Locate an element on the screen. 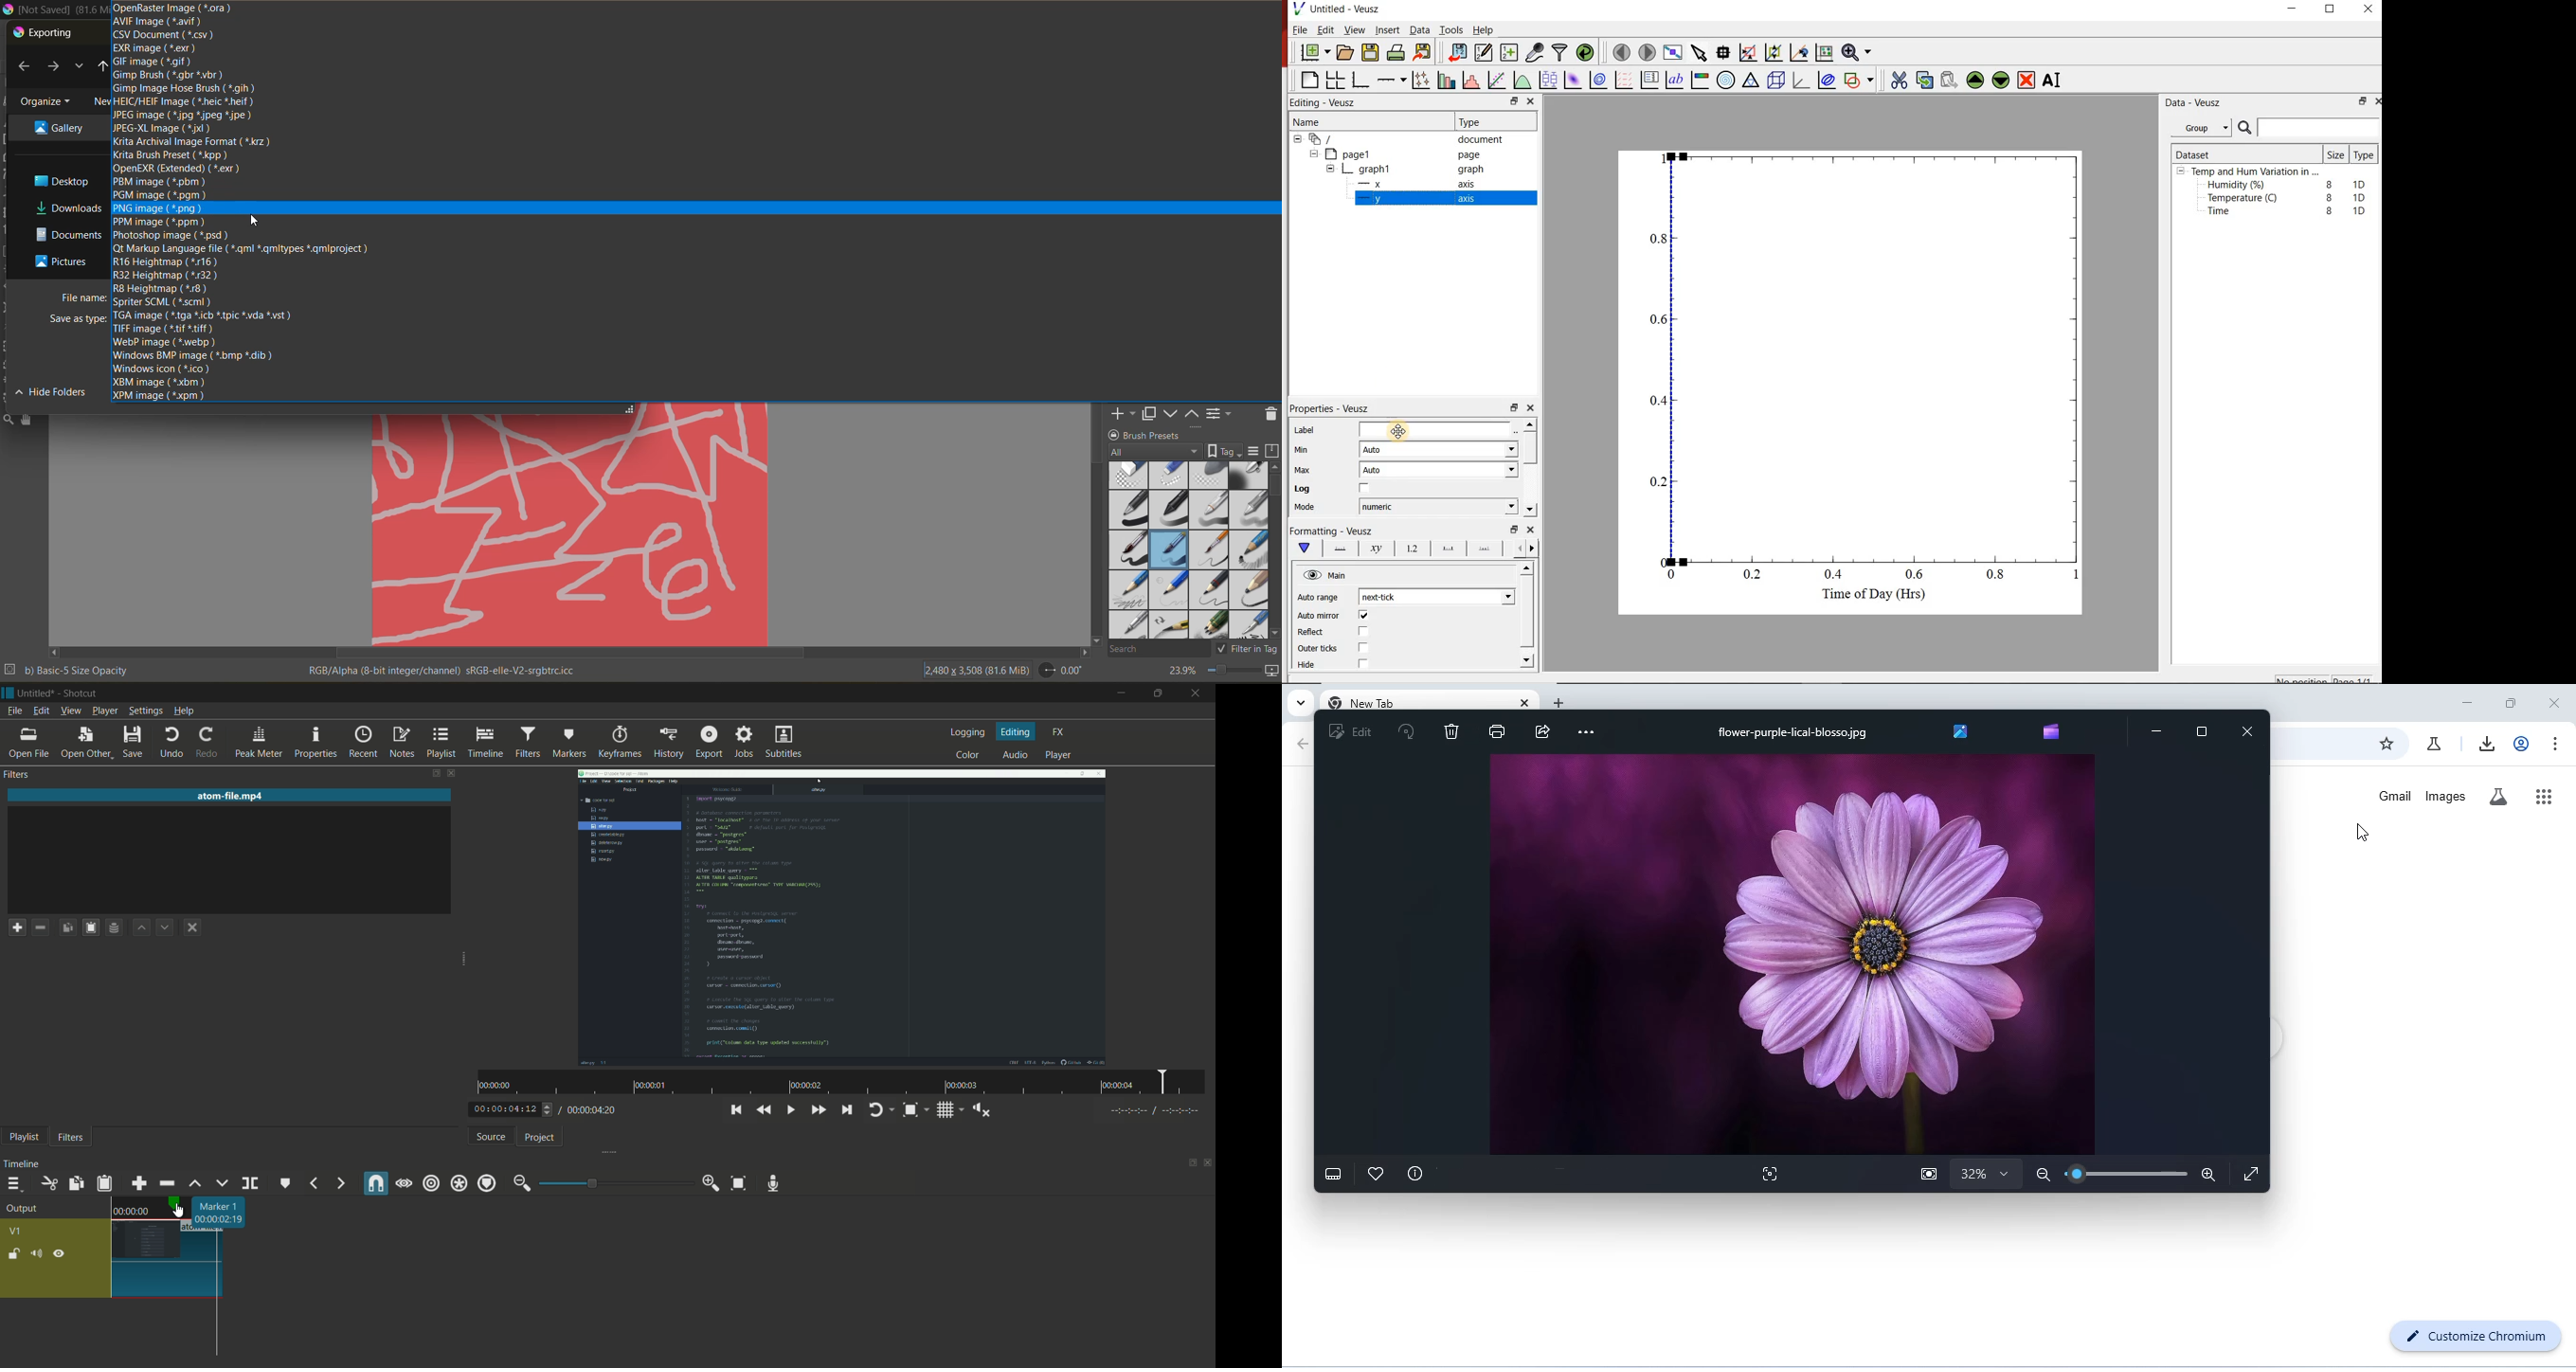 Image resolution: width=2576 pixels, height=1372 pixels. deselect the filter is located at coordinates (193, 928).